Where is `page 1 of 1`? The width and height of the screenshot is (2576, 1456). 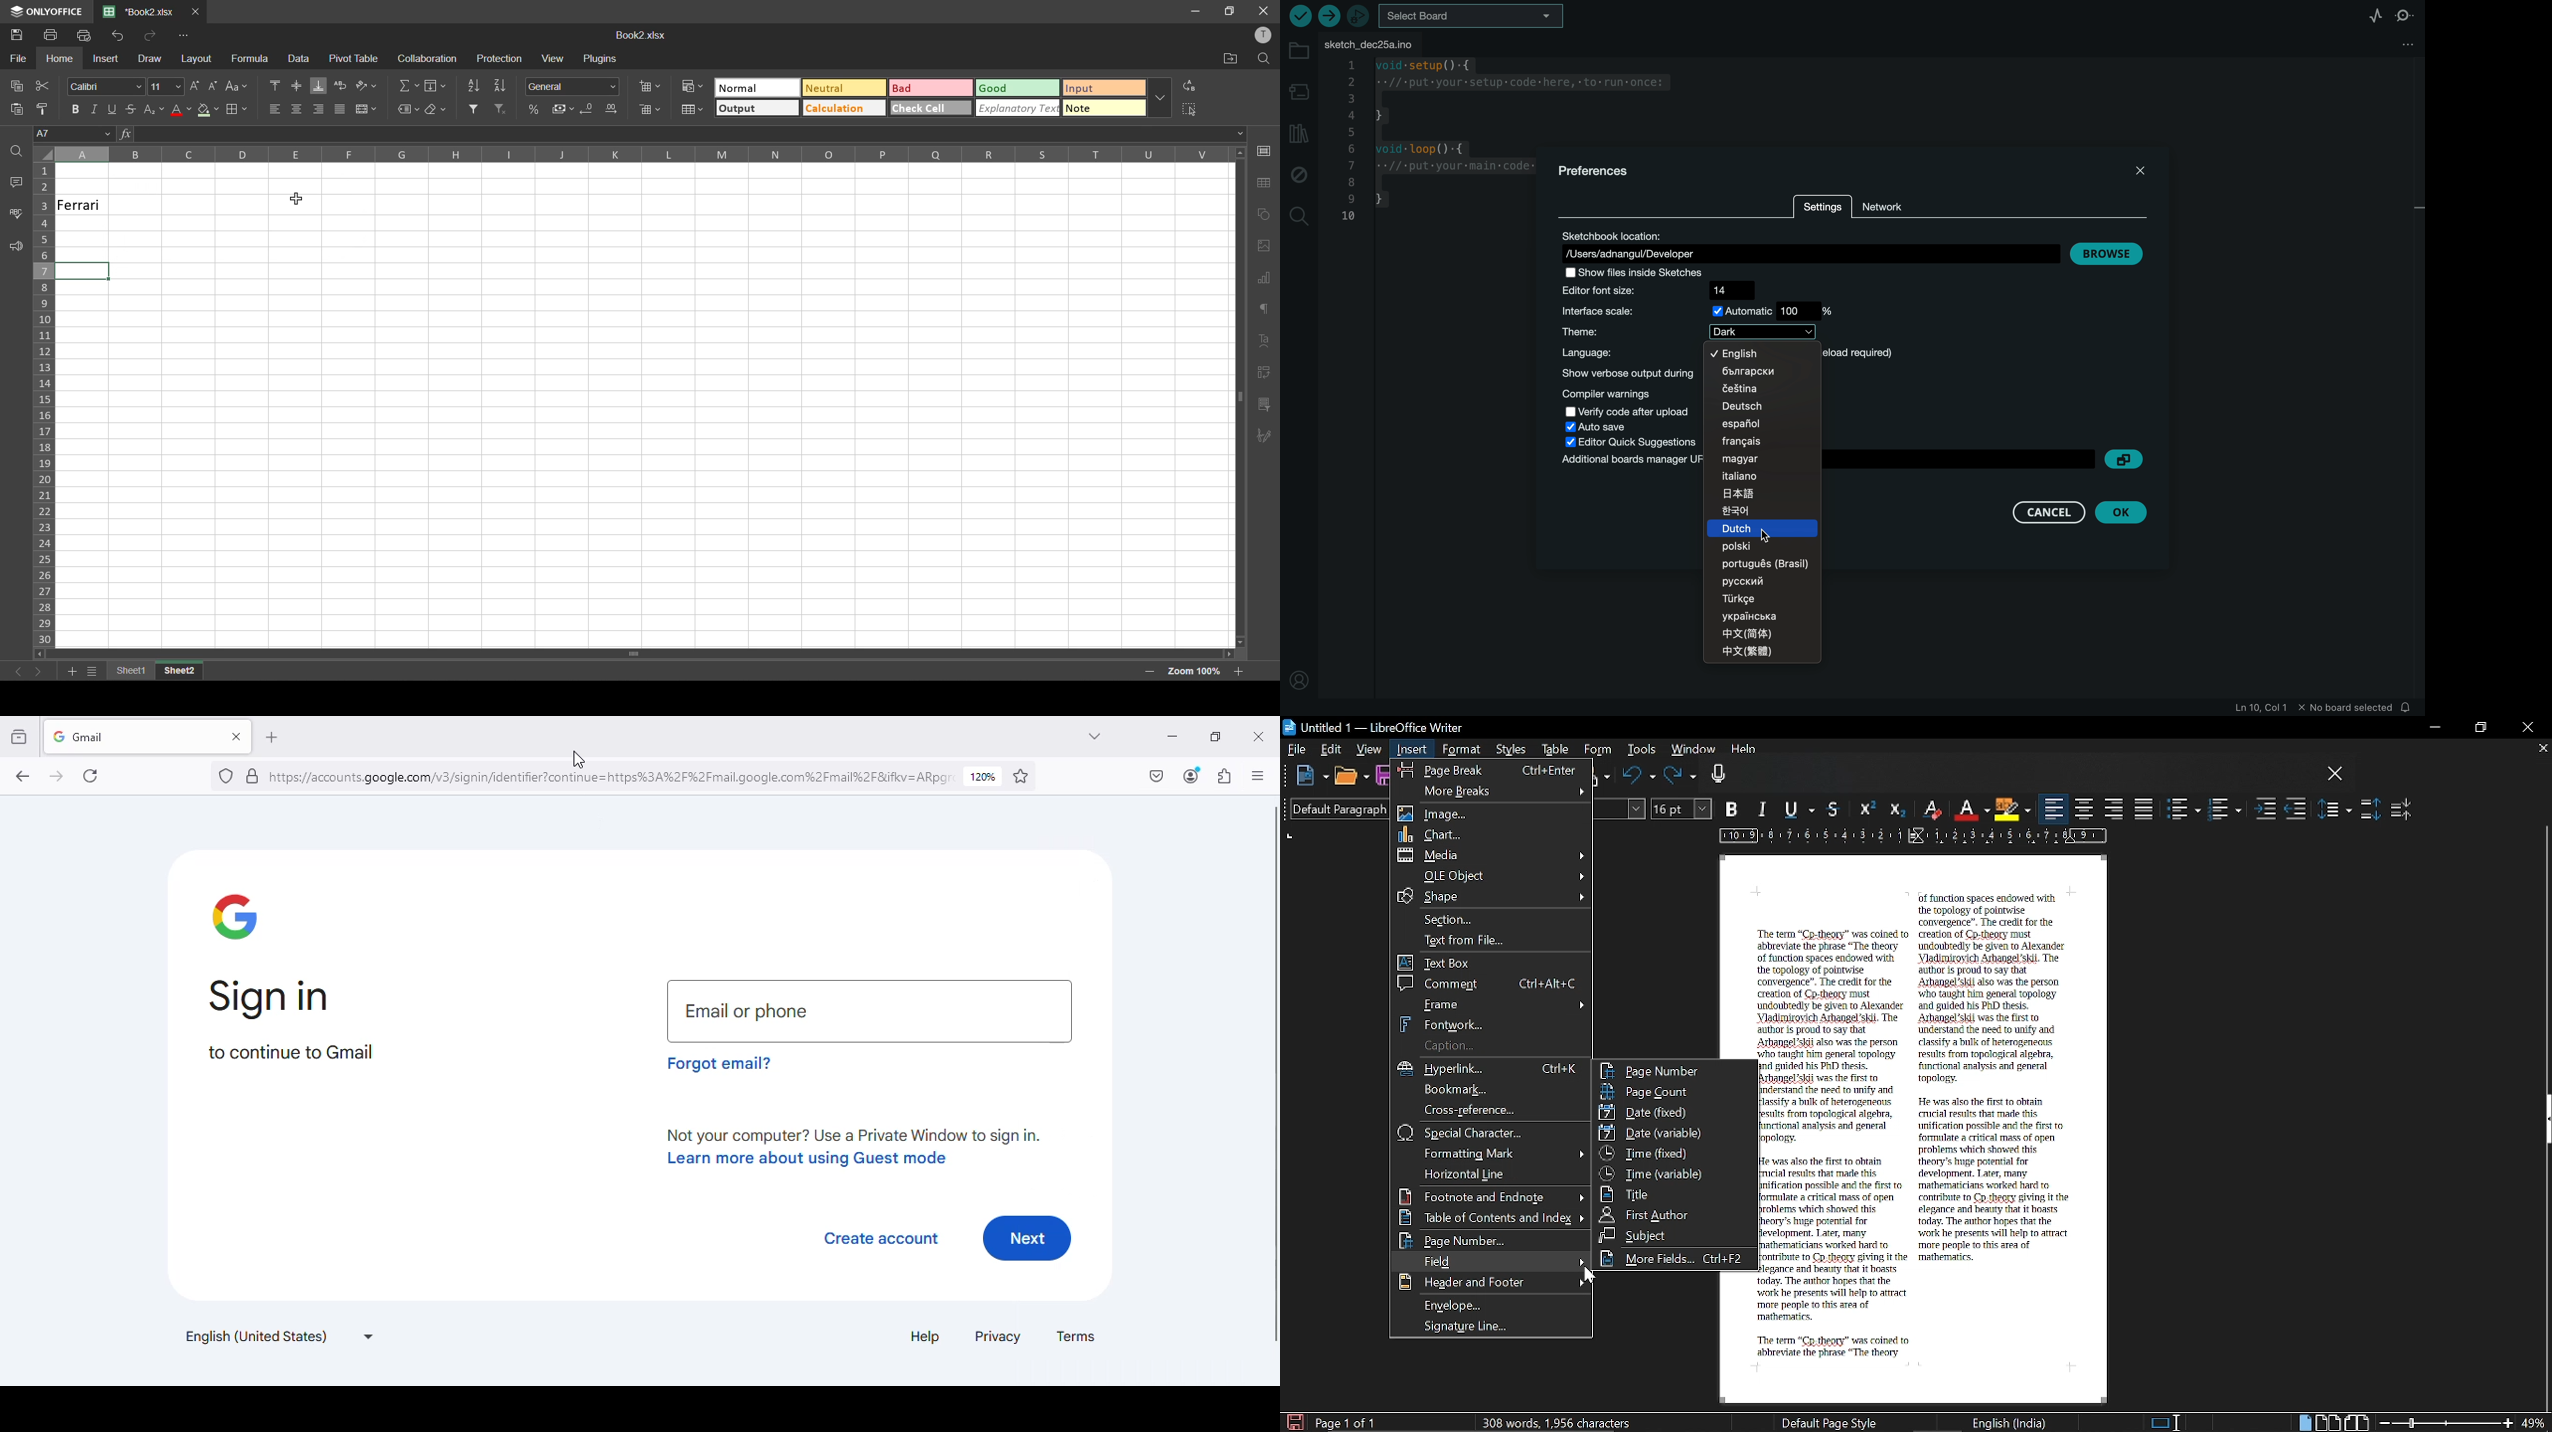
page 1 of 1 is located at coordinates (1350, 1423).